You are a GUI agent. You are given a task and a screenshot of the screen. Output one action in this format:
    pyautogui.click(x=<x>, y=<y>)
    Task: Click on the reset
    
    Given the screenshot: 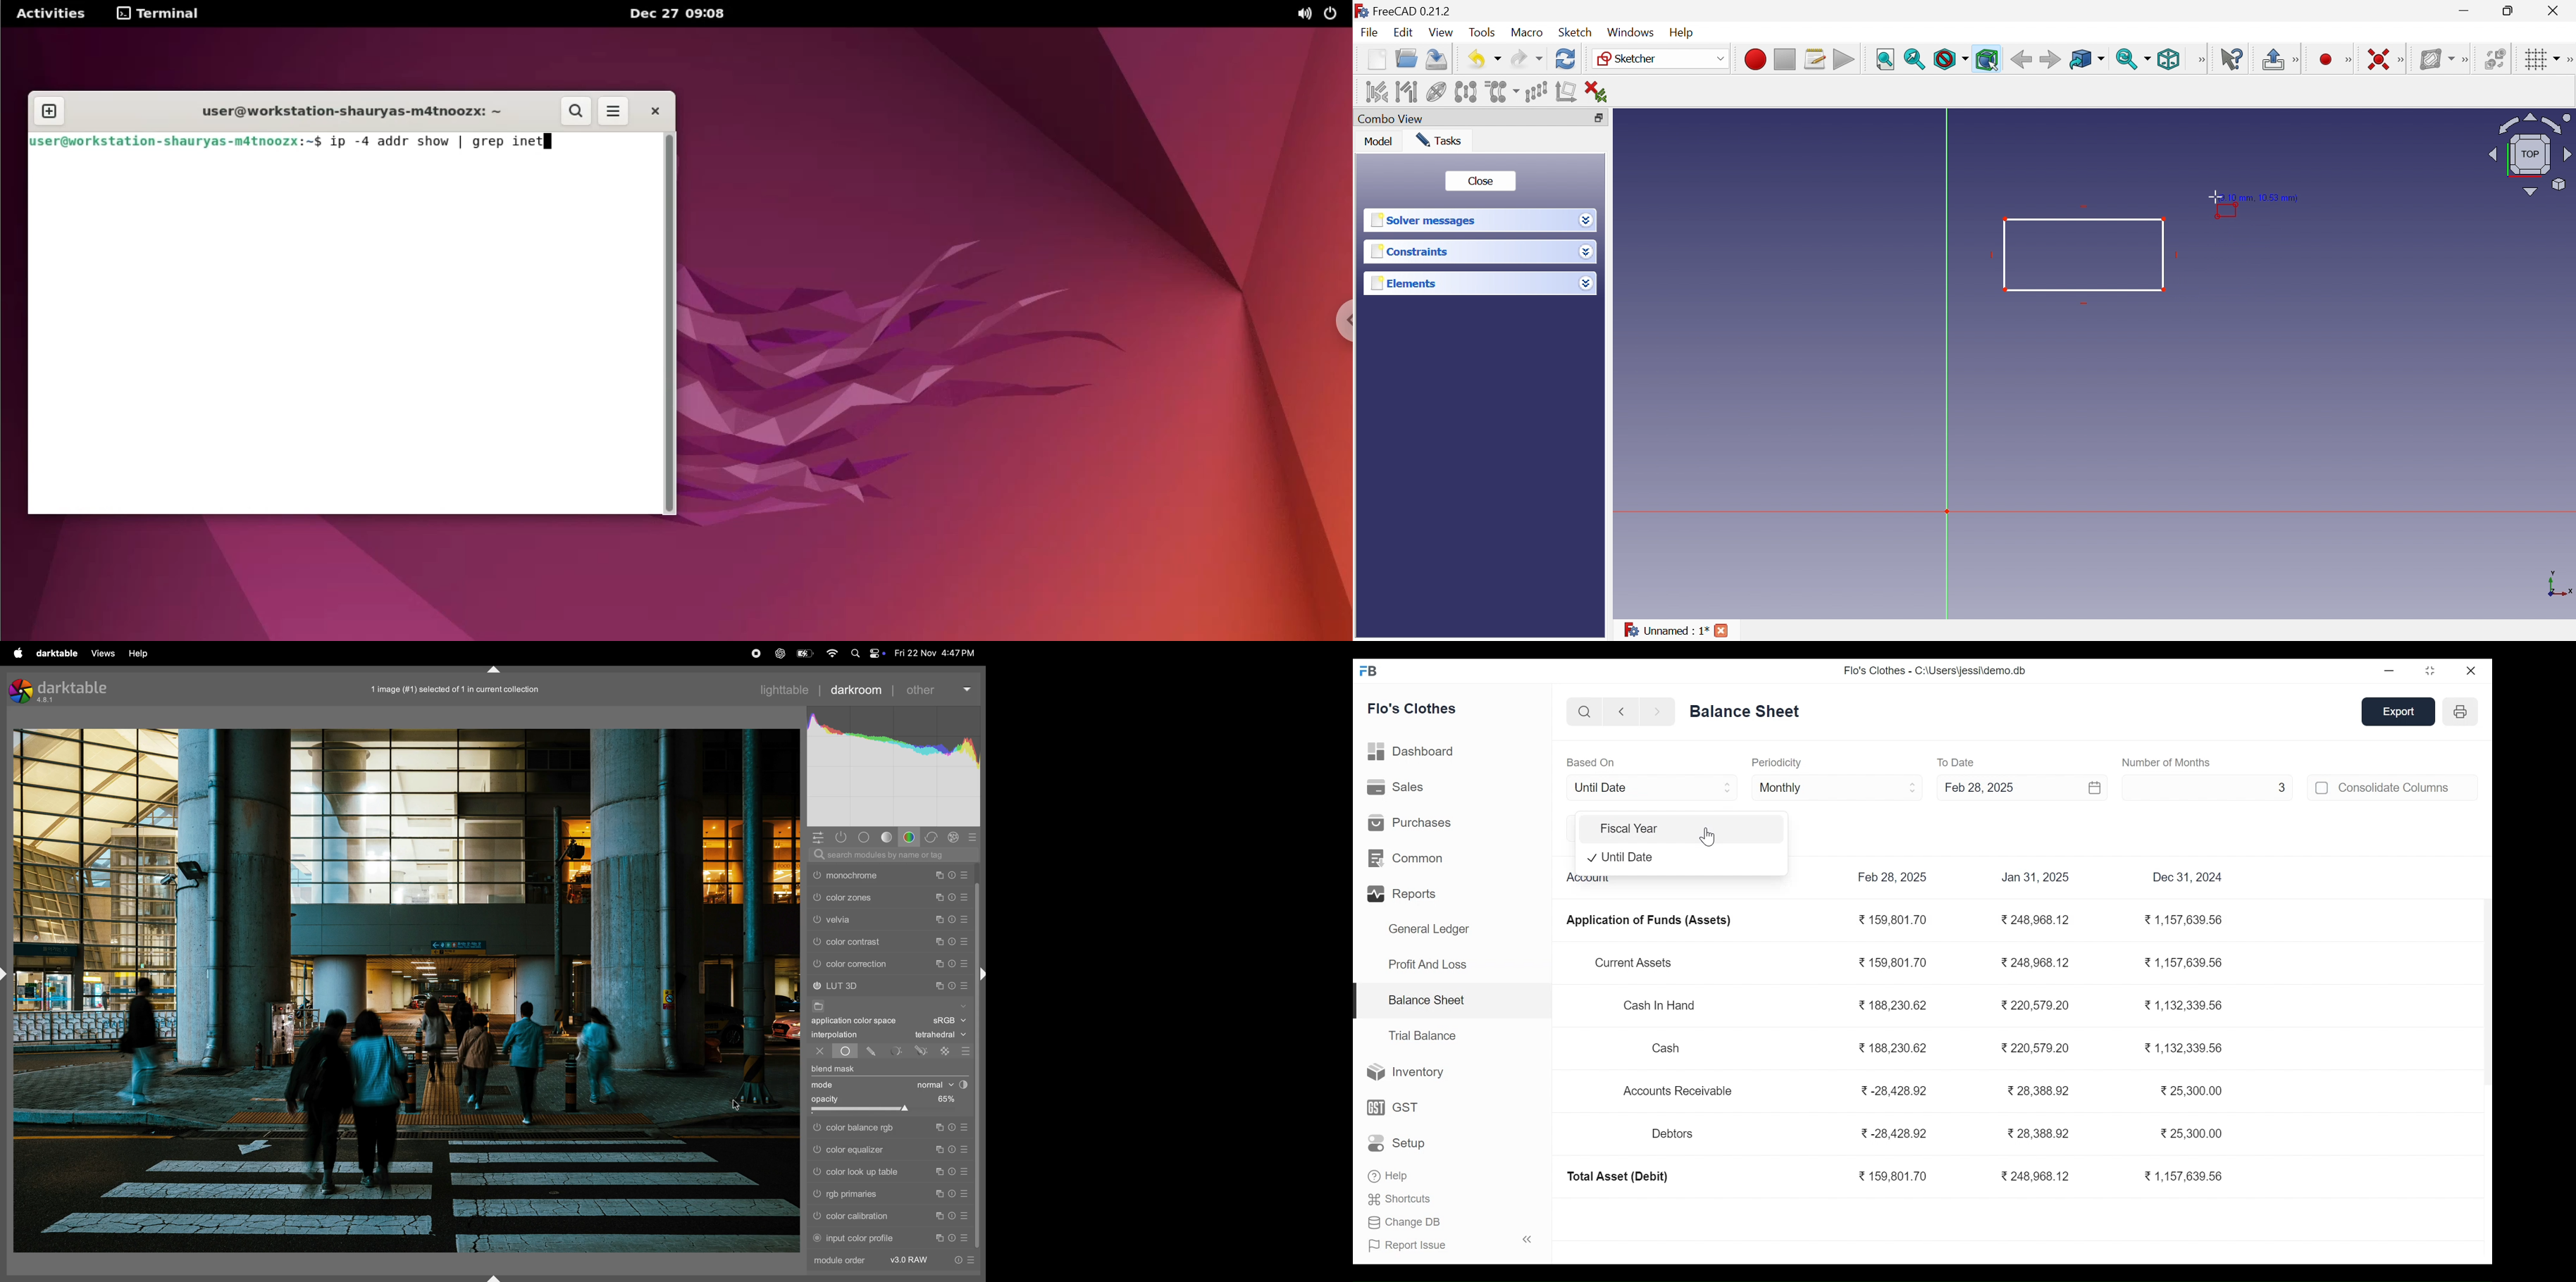 What is the action you would take?
    pyautogui.click(x=952, y=872)
    